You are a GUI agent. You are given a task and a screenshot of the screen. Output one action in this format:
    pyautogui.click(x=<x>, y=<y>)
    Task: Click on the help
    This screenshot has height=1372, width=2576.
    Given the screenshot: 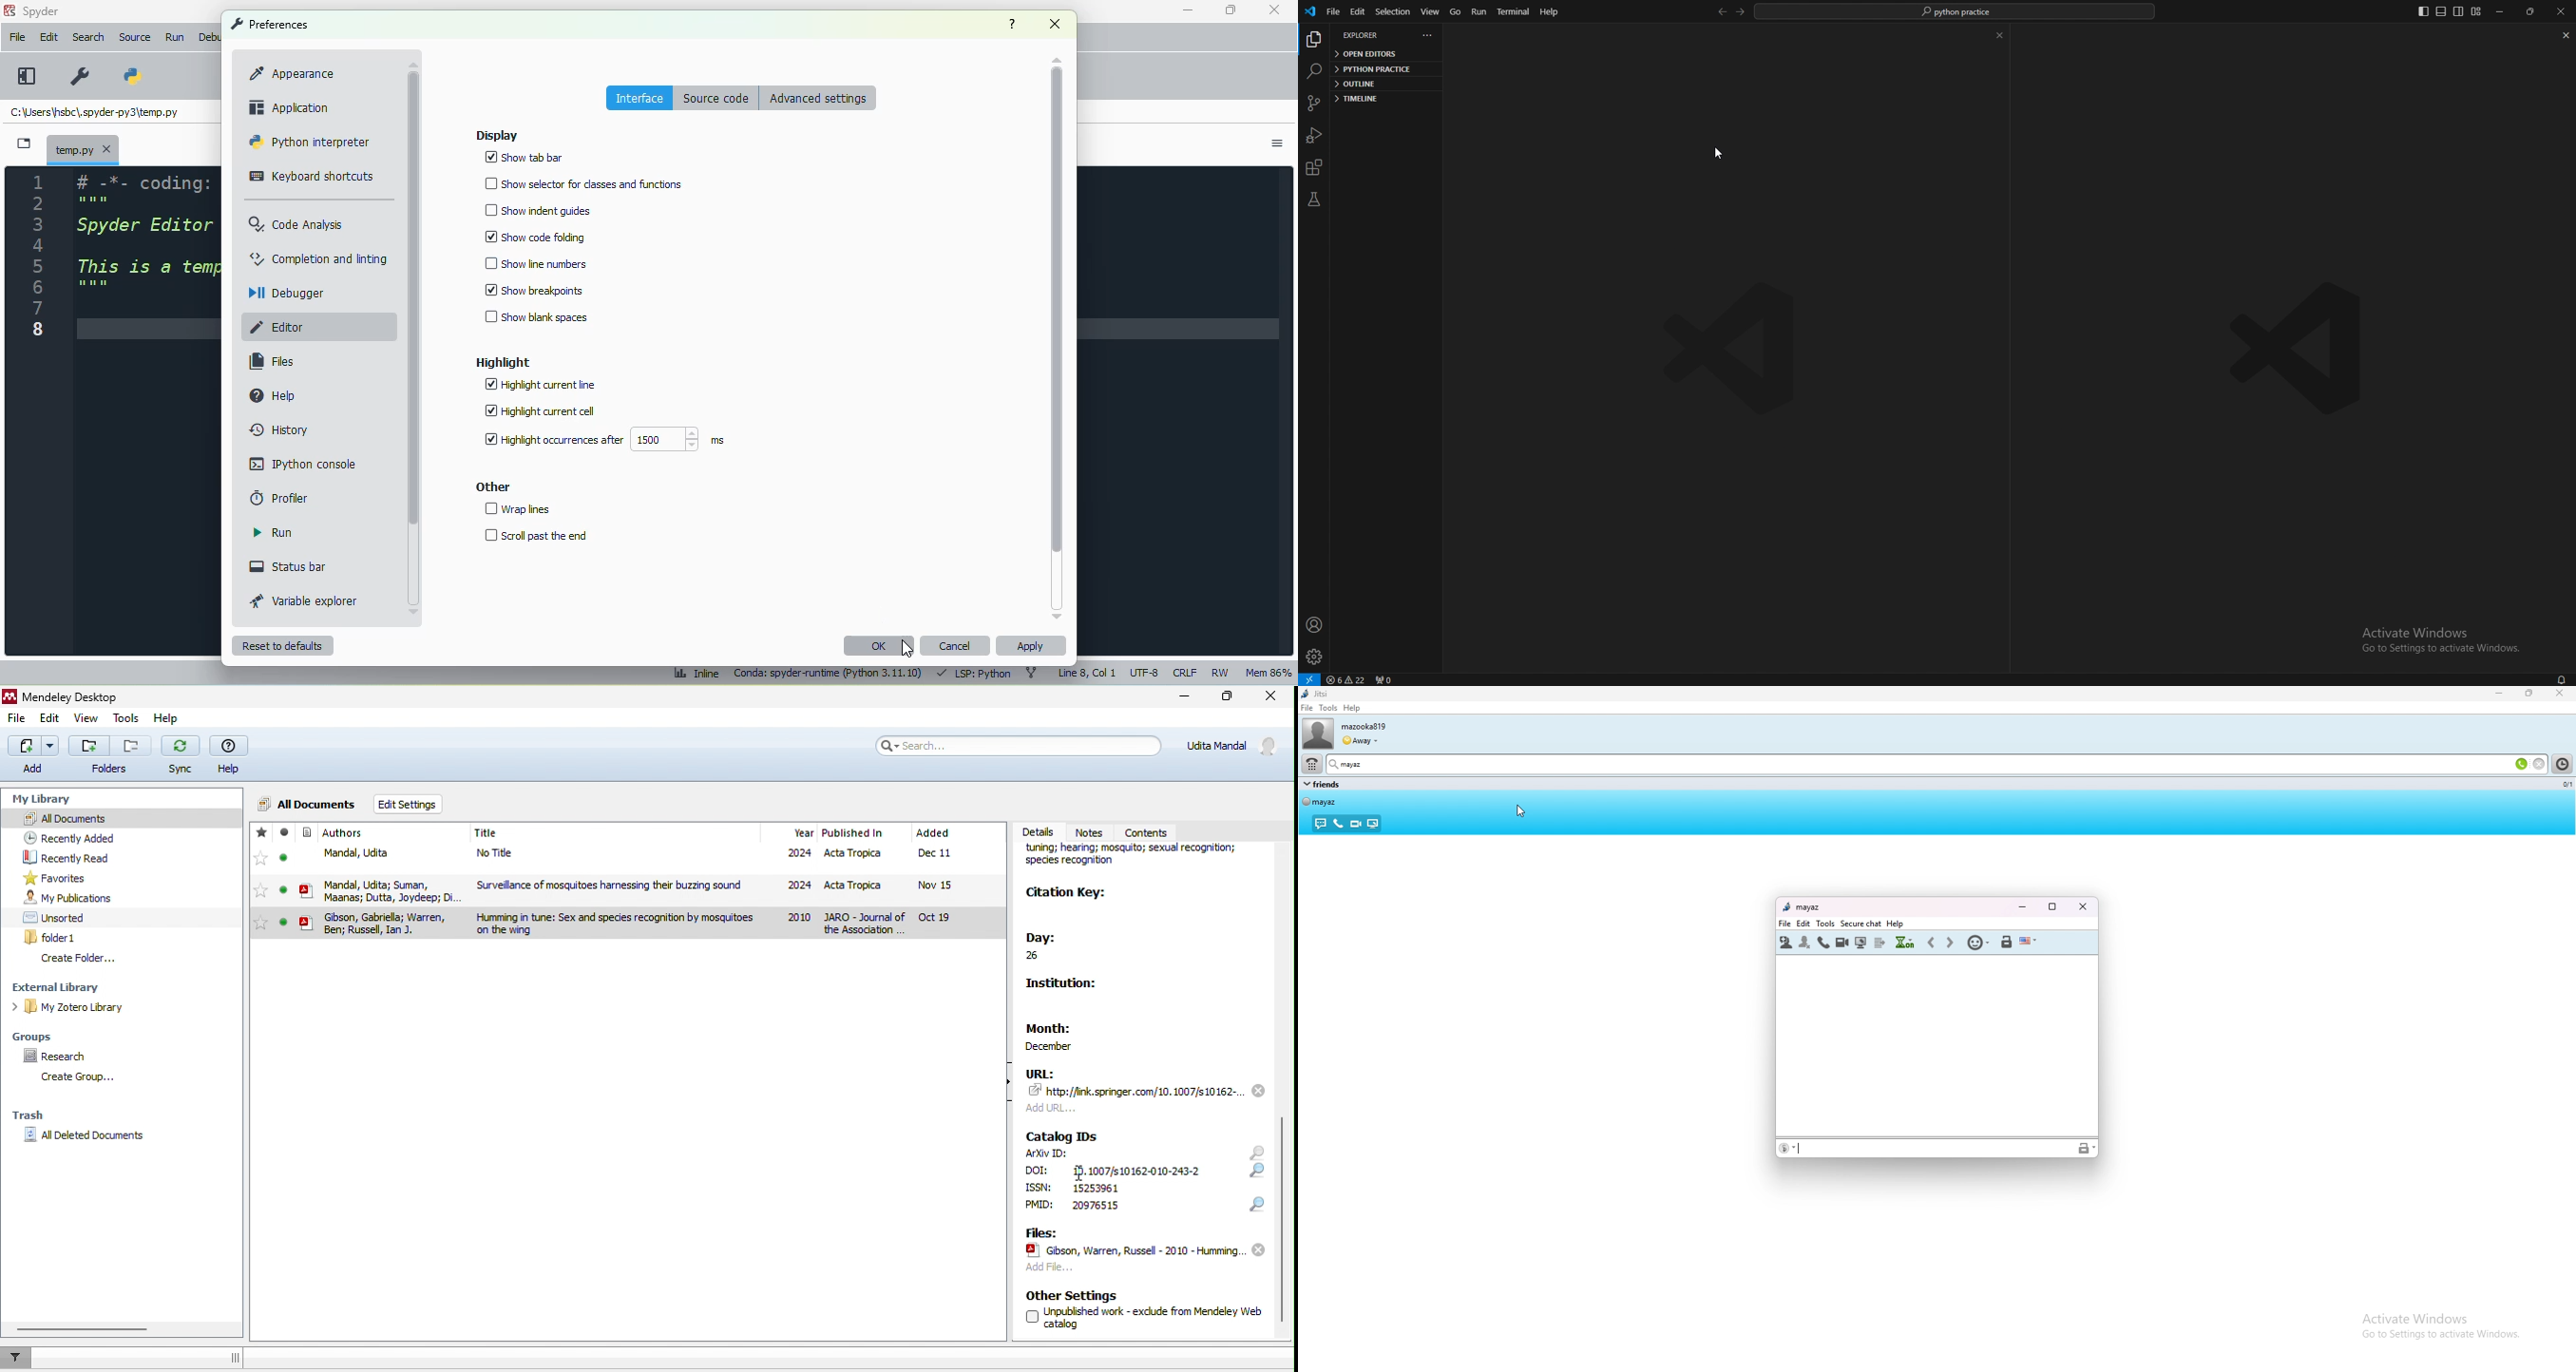 What is the action you would take?
    pyautogui.click(x=1013, y=24)
    